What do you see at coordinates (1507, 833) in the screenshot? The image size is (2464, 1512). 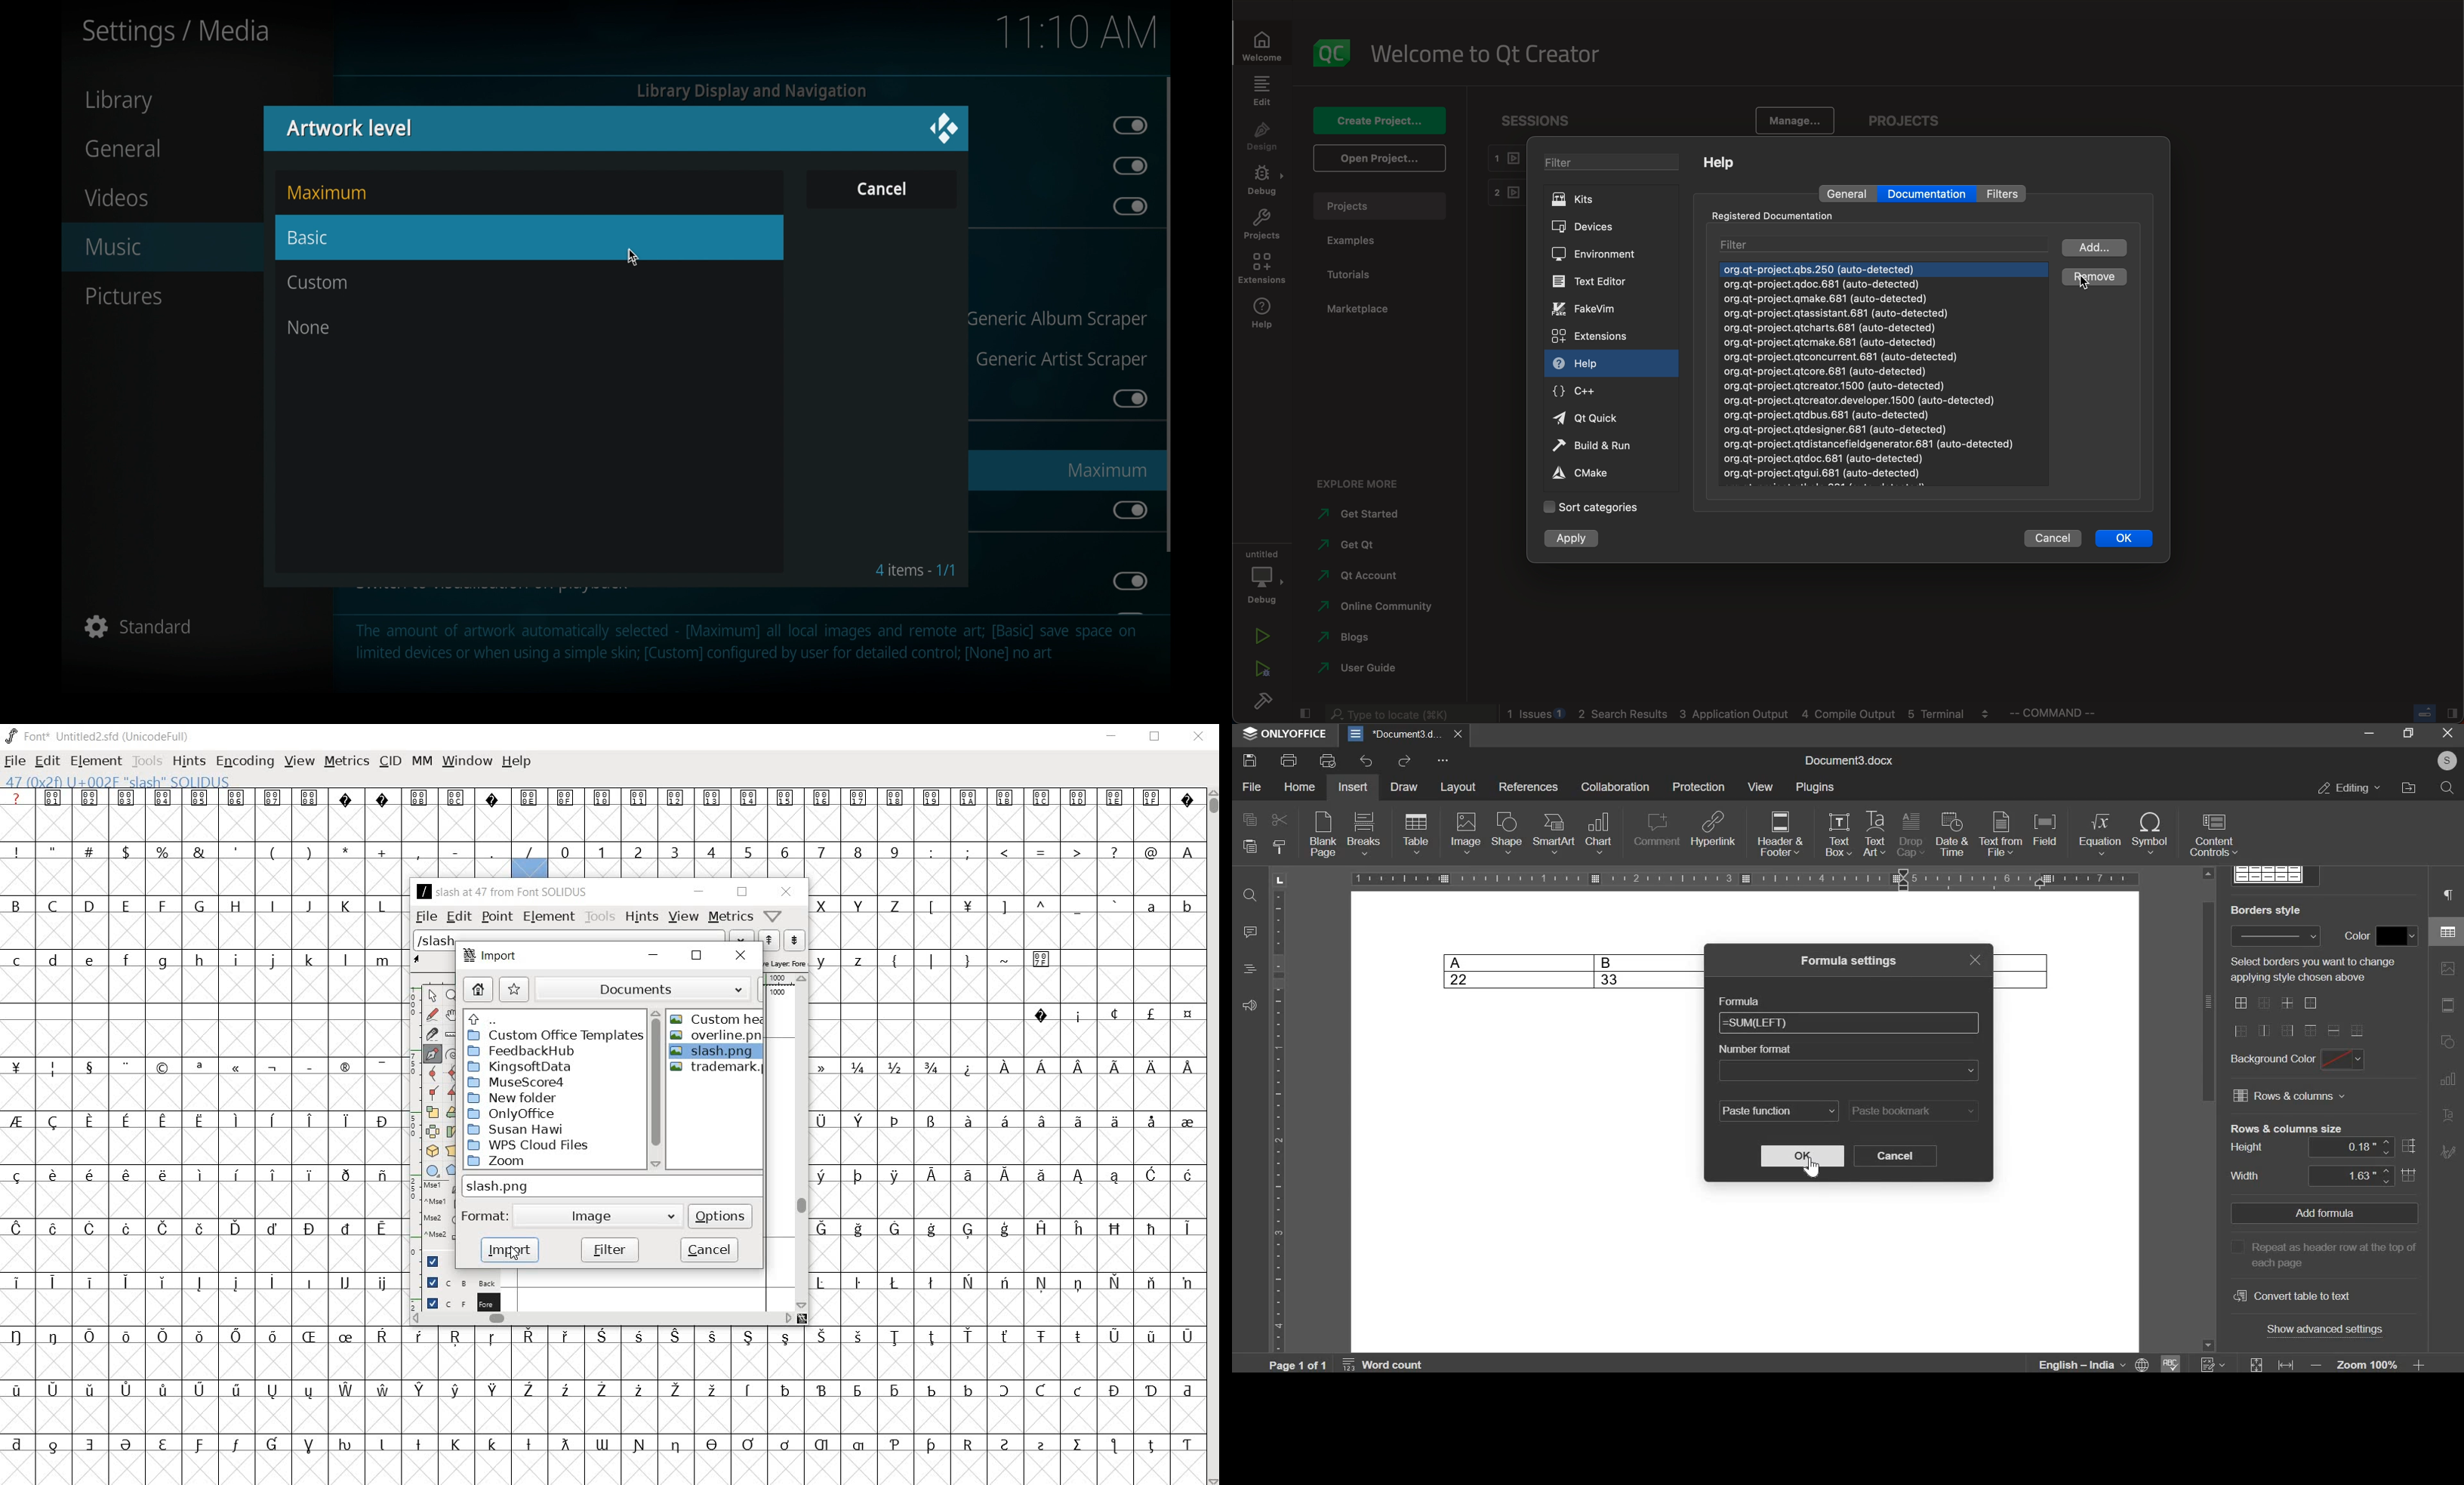 I see `shape` at bounding box center [1507, 833].